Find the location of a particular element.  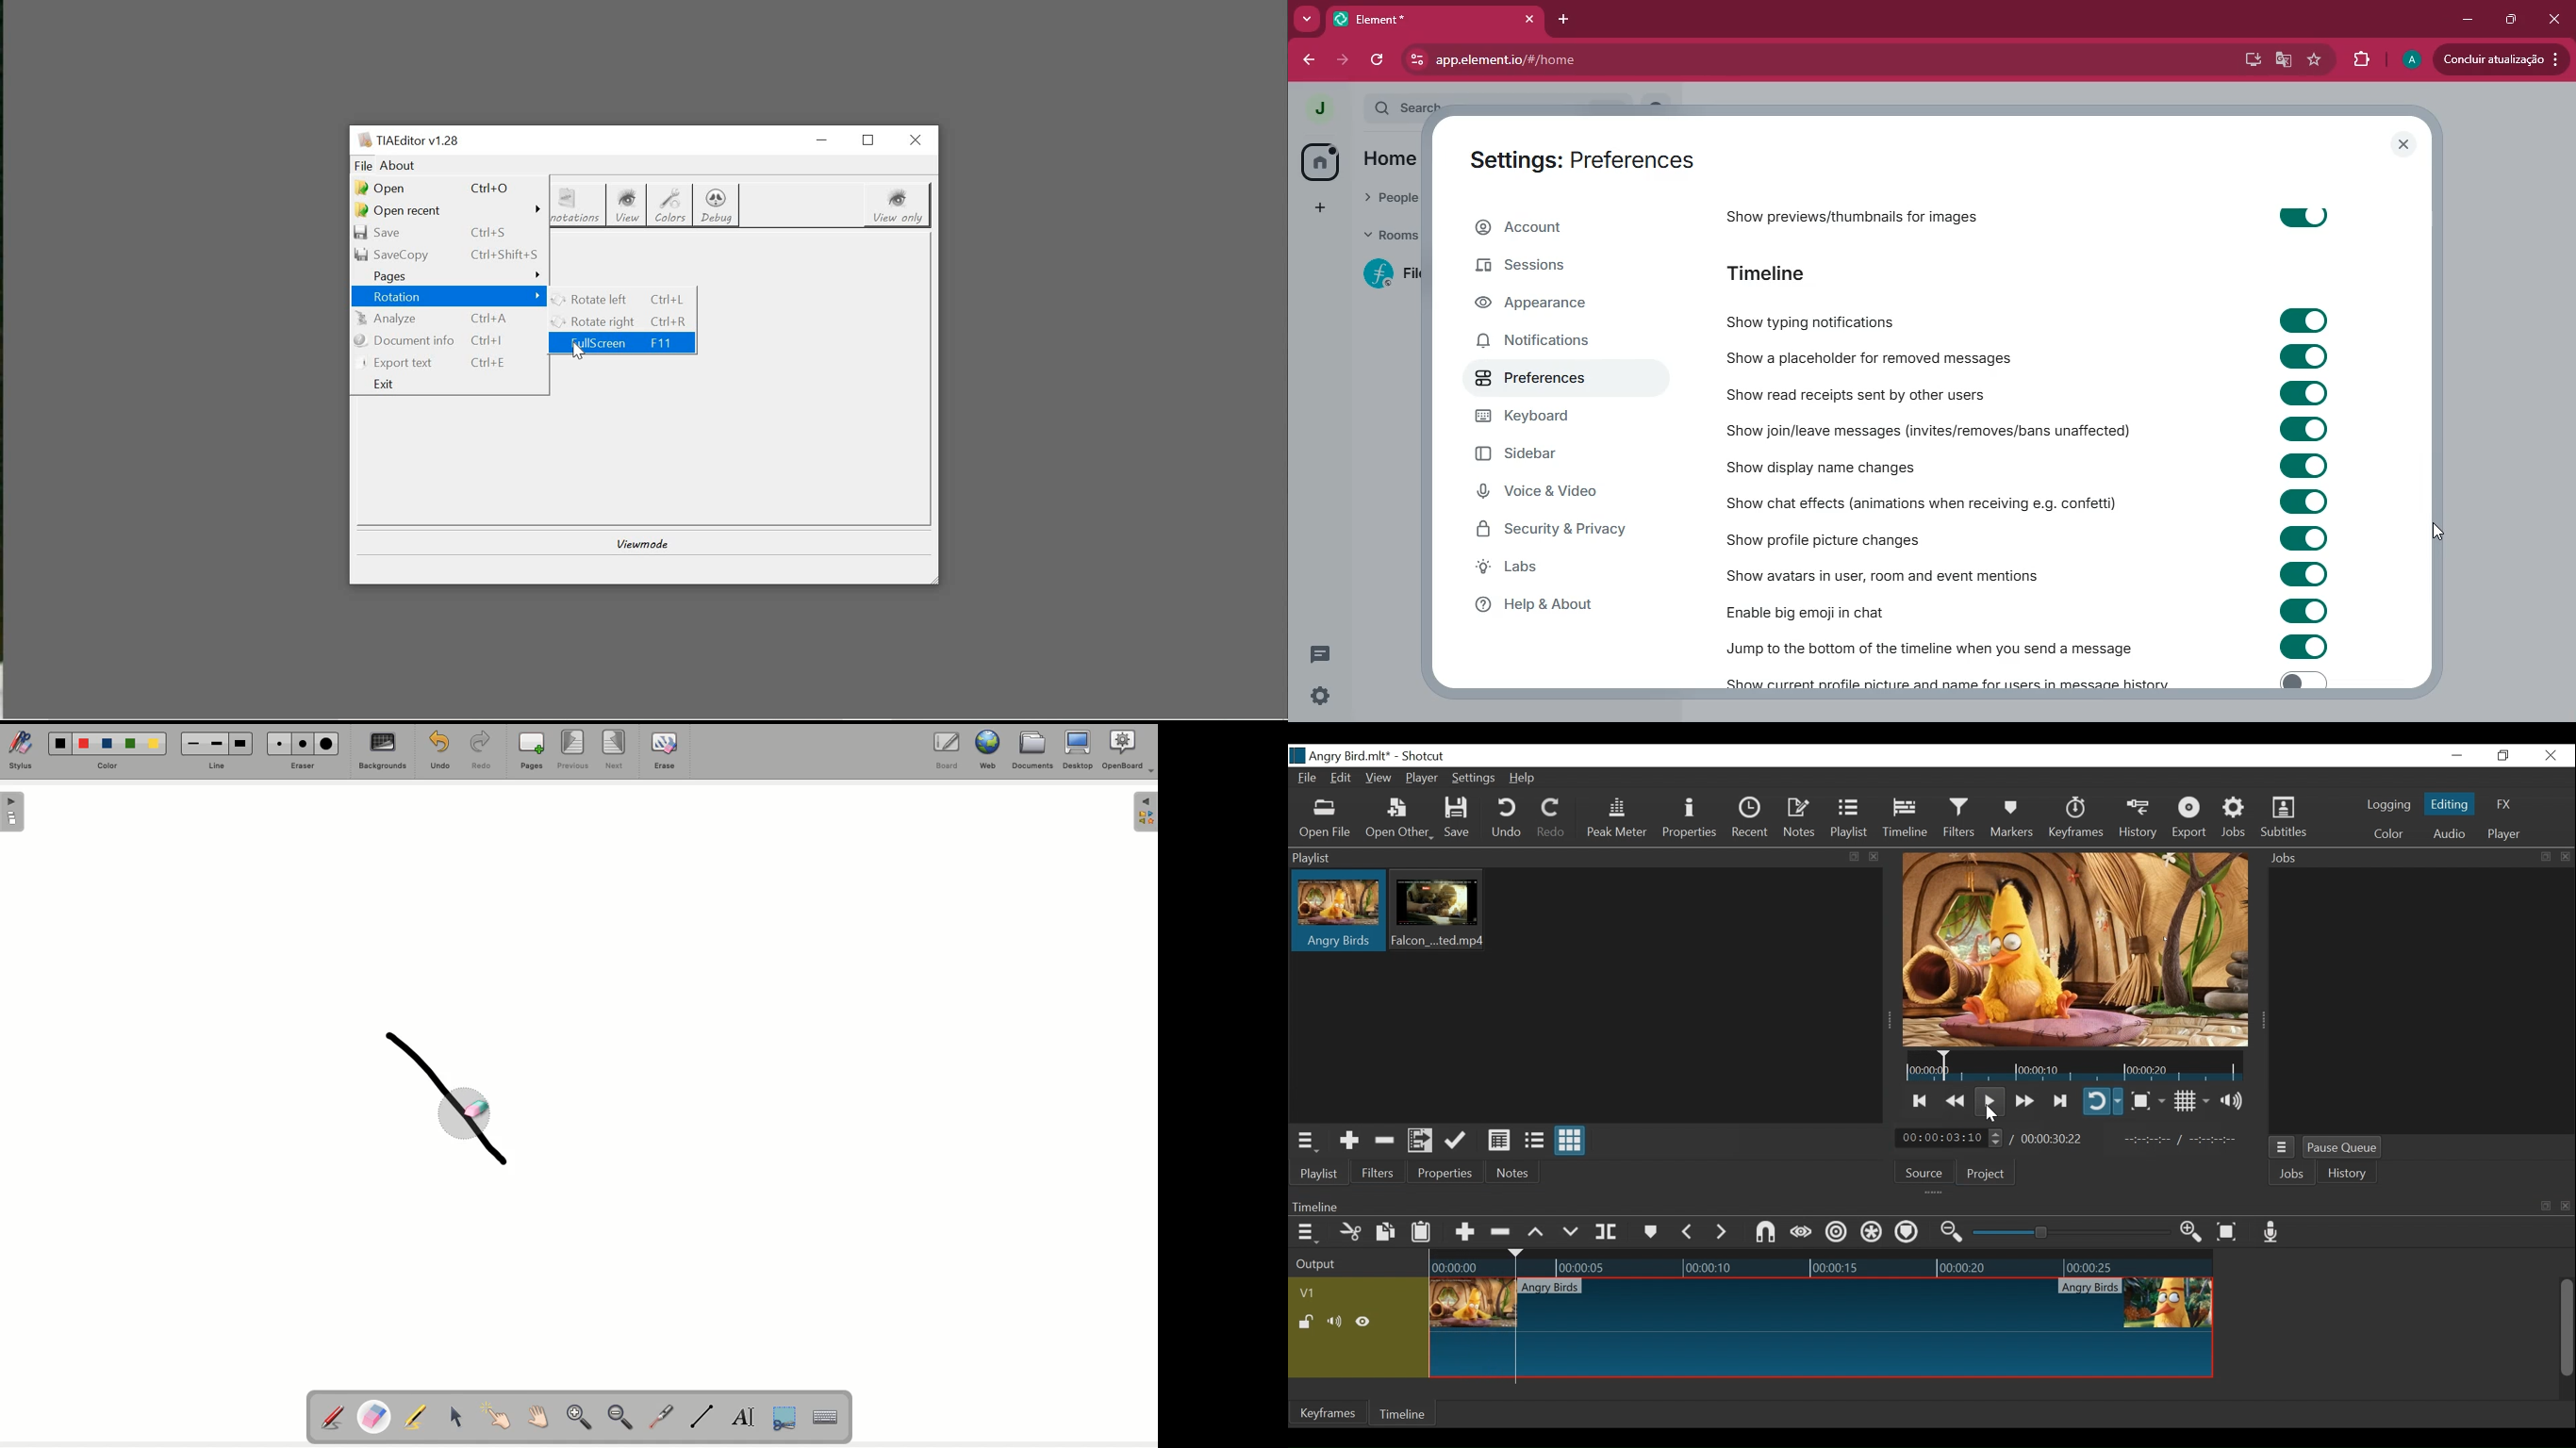

Jobs menu is located at coordinates (2284, 1146).